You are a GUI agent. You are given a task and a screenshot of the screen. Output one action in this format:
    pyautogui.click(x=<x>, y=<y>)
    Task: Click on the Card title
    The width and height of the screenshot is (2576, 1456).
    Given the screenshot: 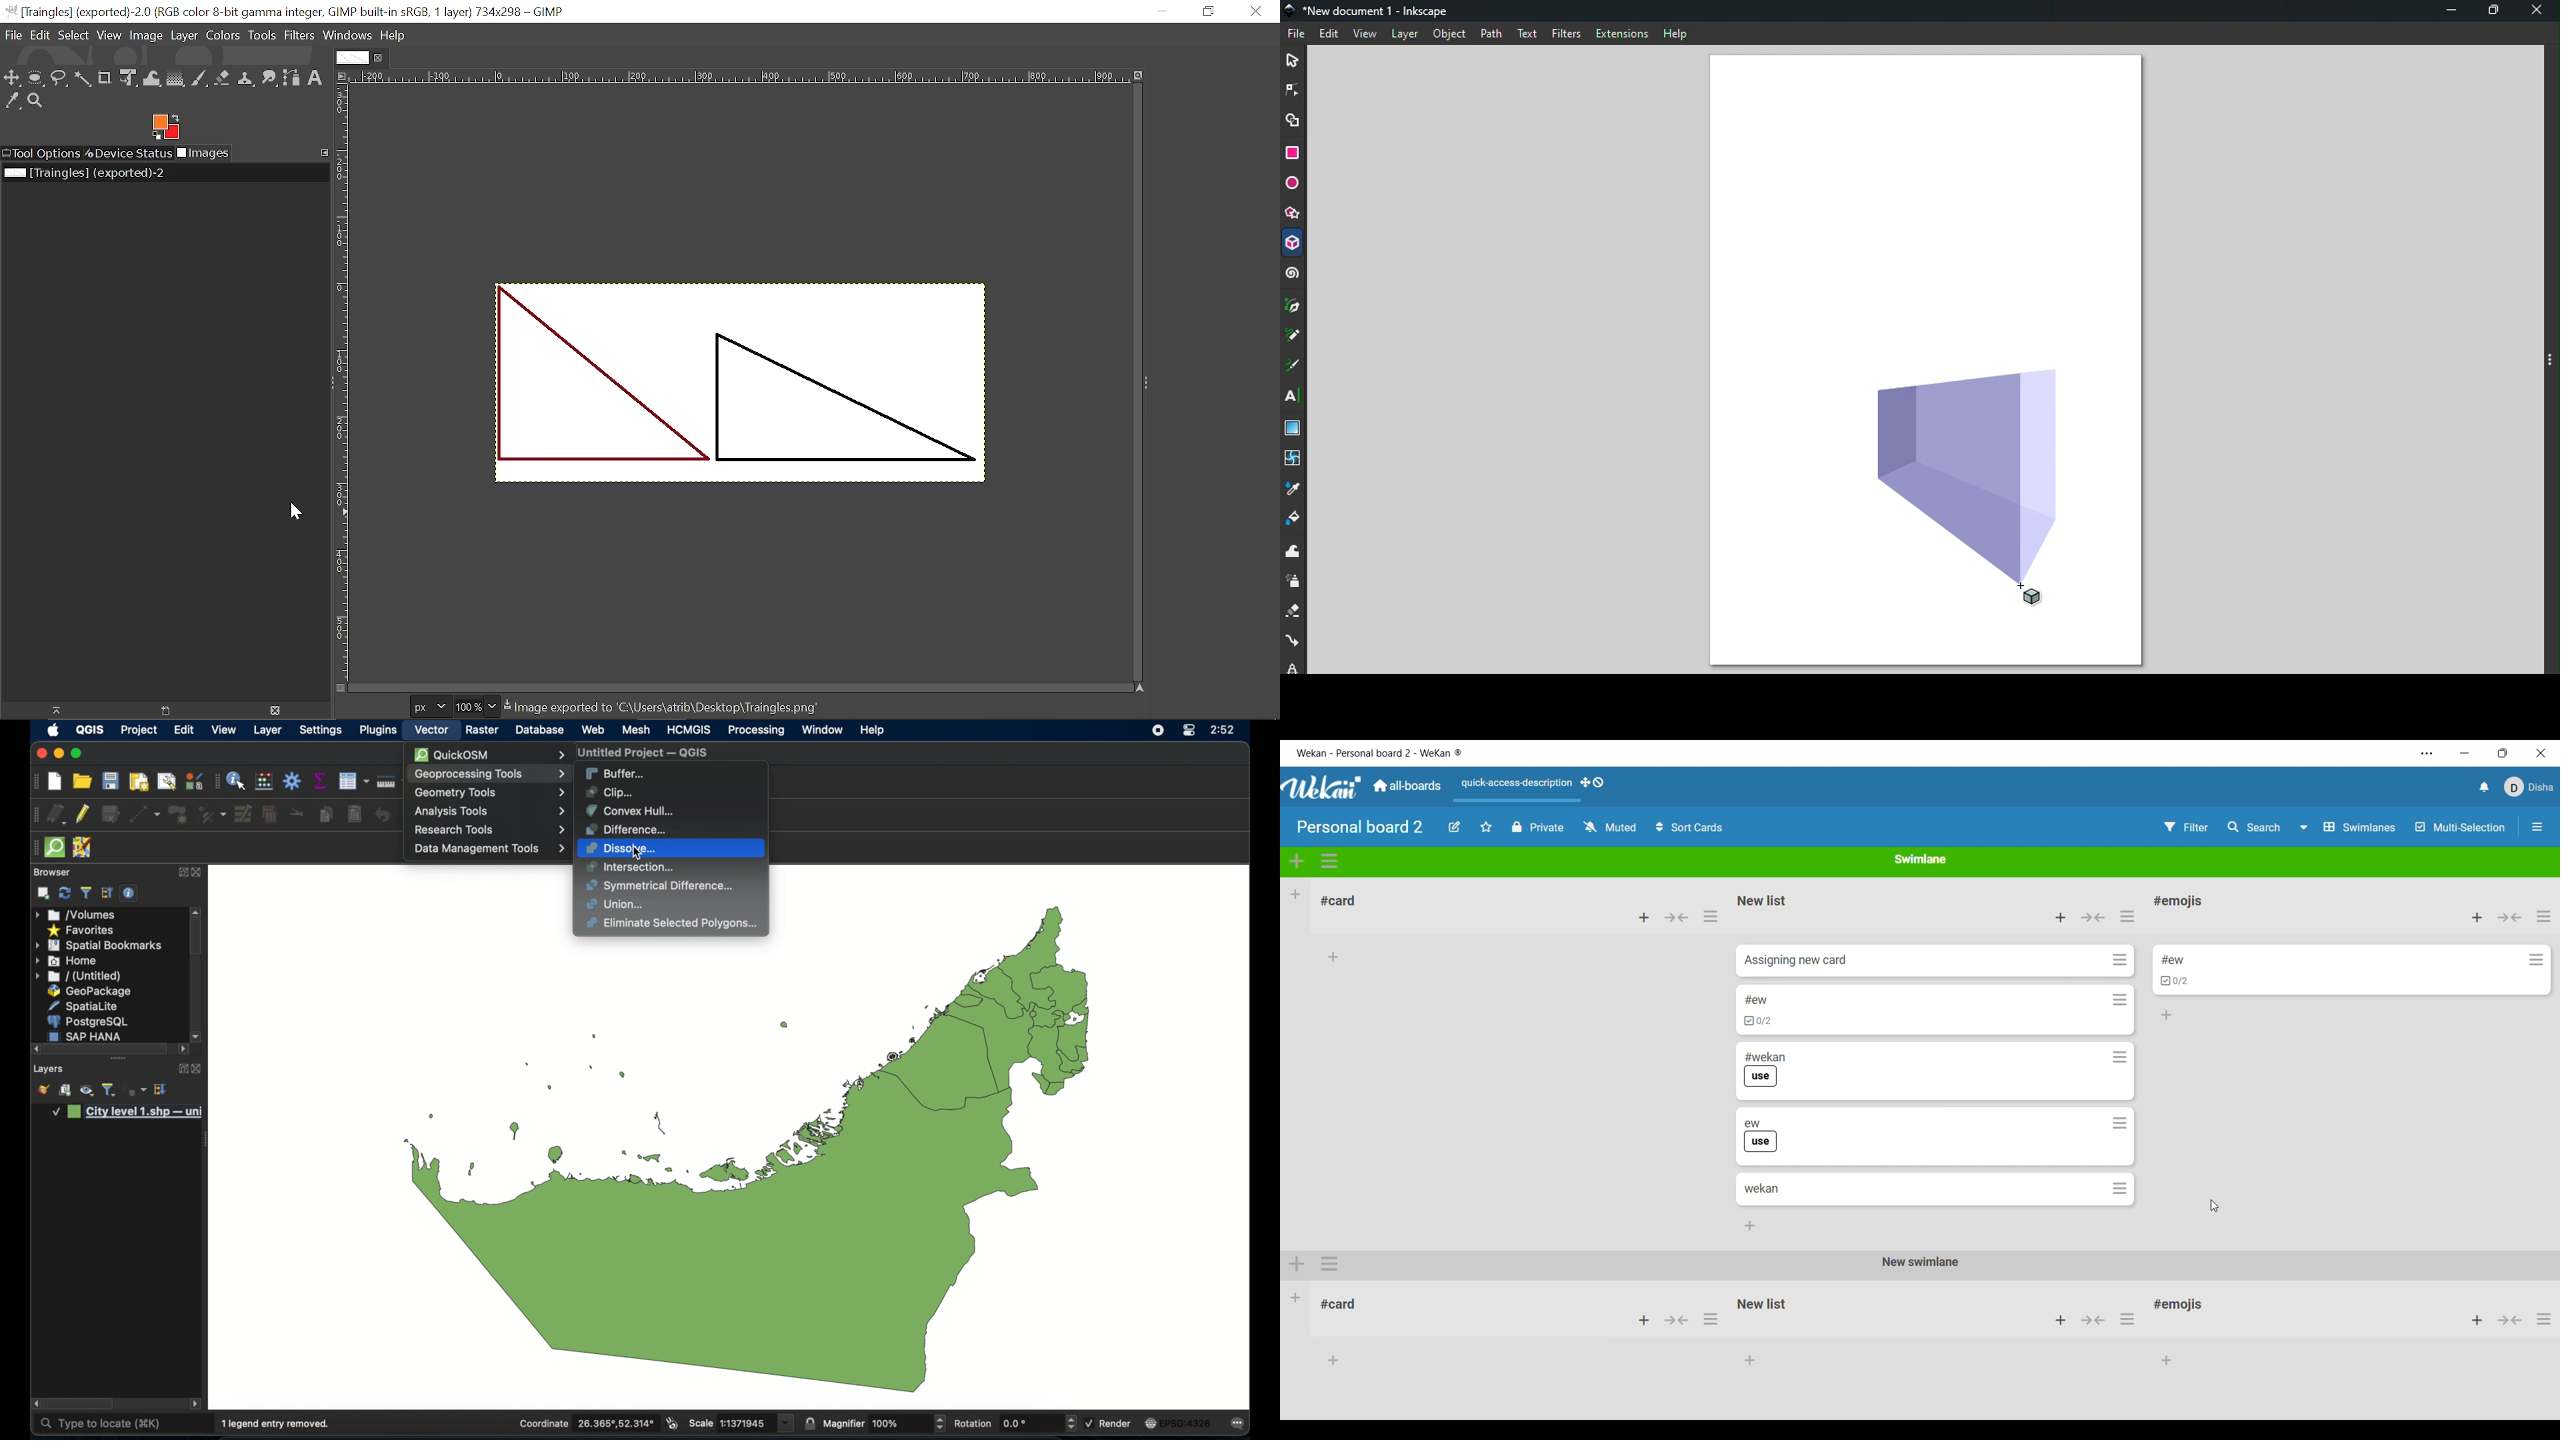 What is the action you would take?
    pyautogui.click(x=2172, y=960)
    